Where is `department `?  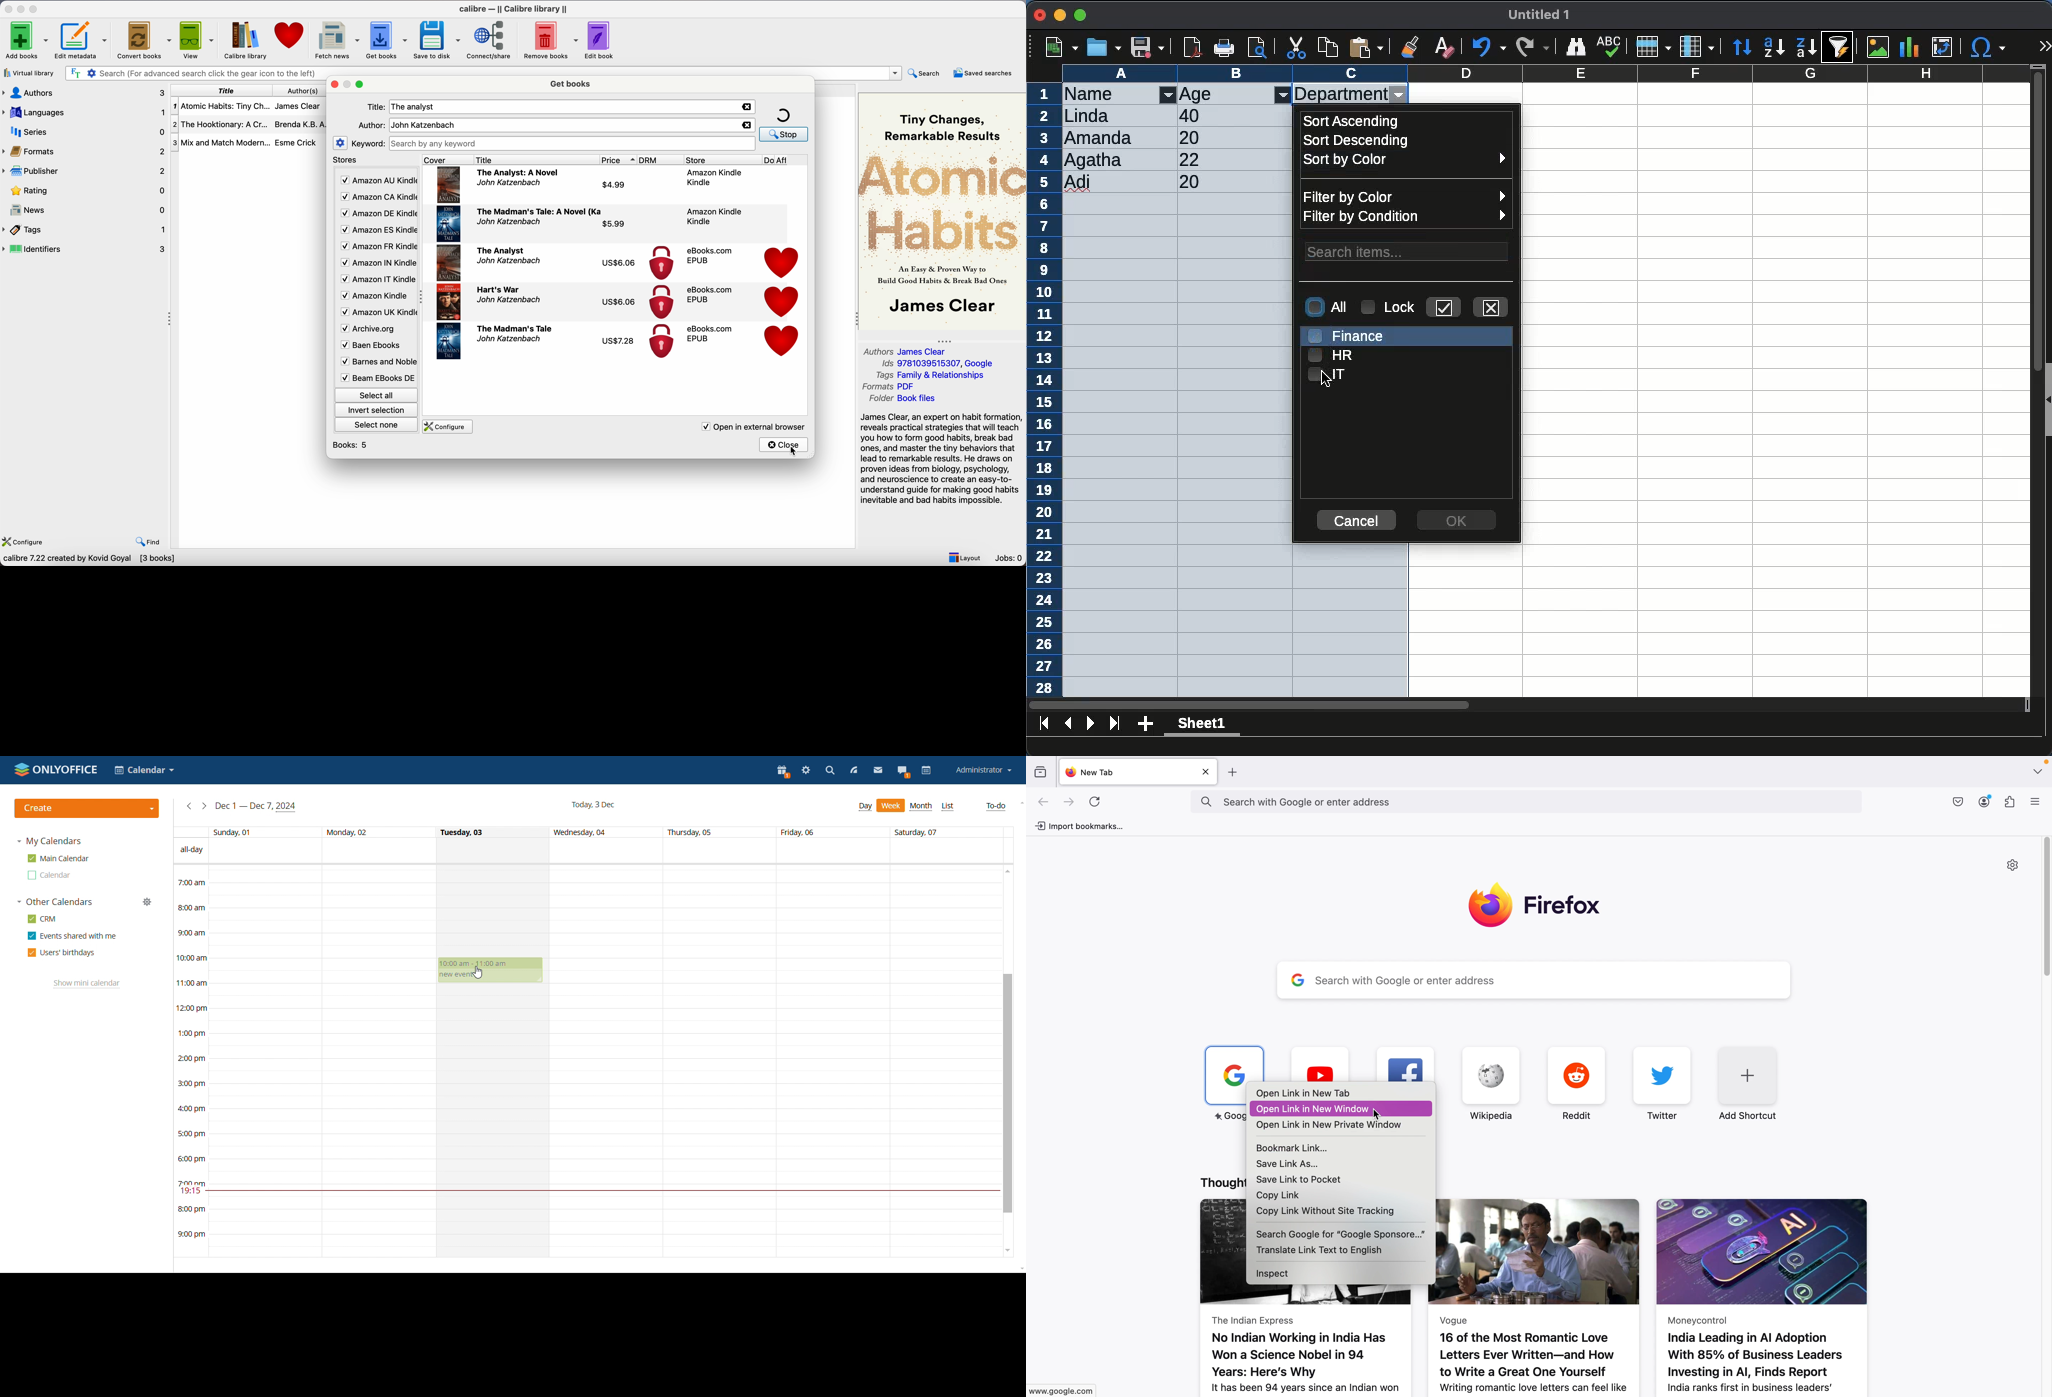
department  is located at coordinates (1340, 93).